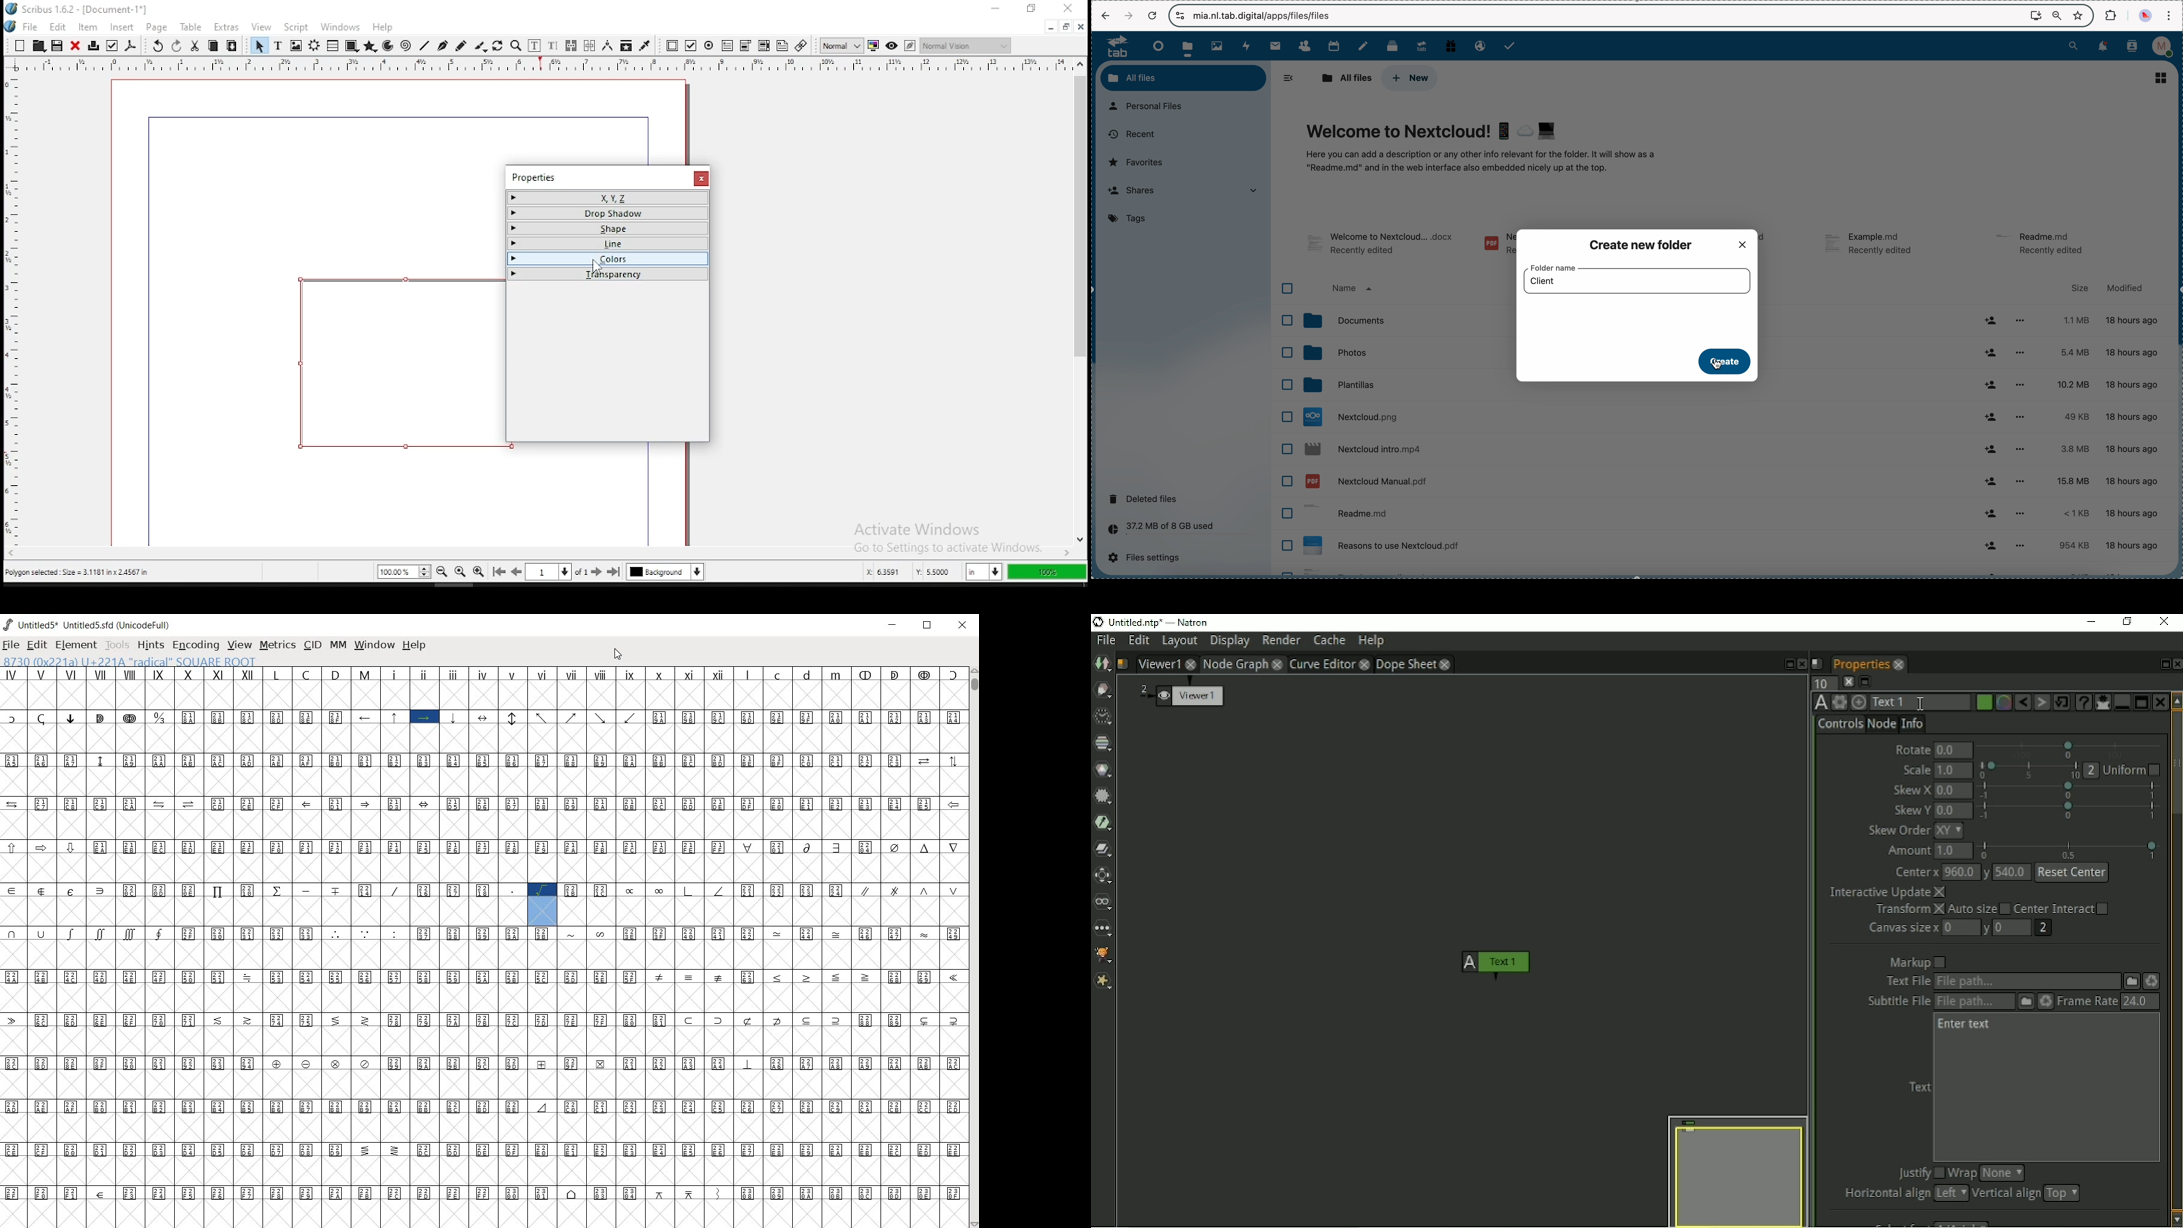 The width and height of the screenshot is (2184, 1232). I want to click on extras, so click(226, 27).